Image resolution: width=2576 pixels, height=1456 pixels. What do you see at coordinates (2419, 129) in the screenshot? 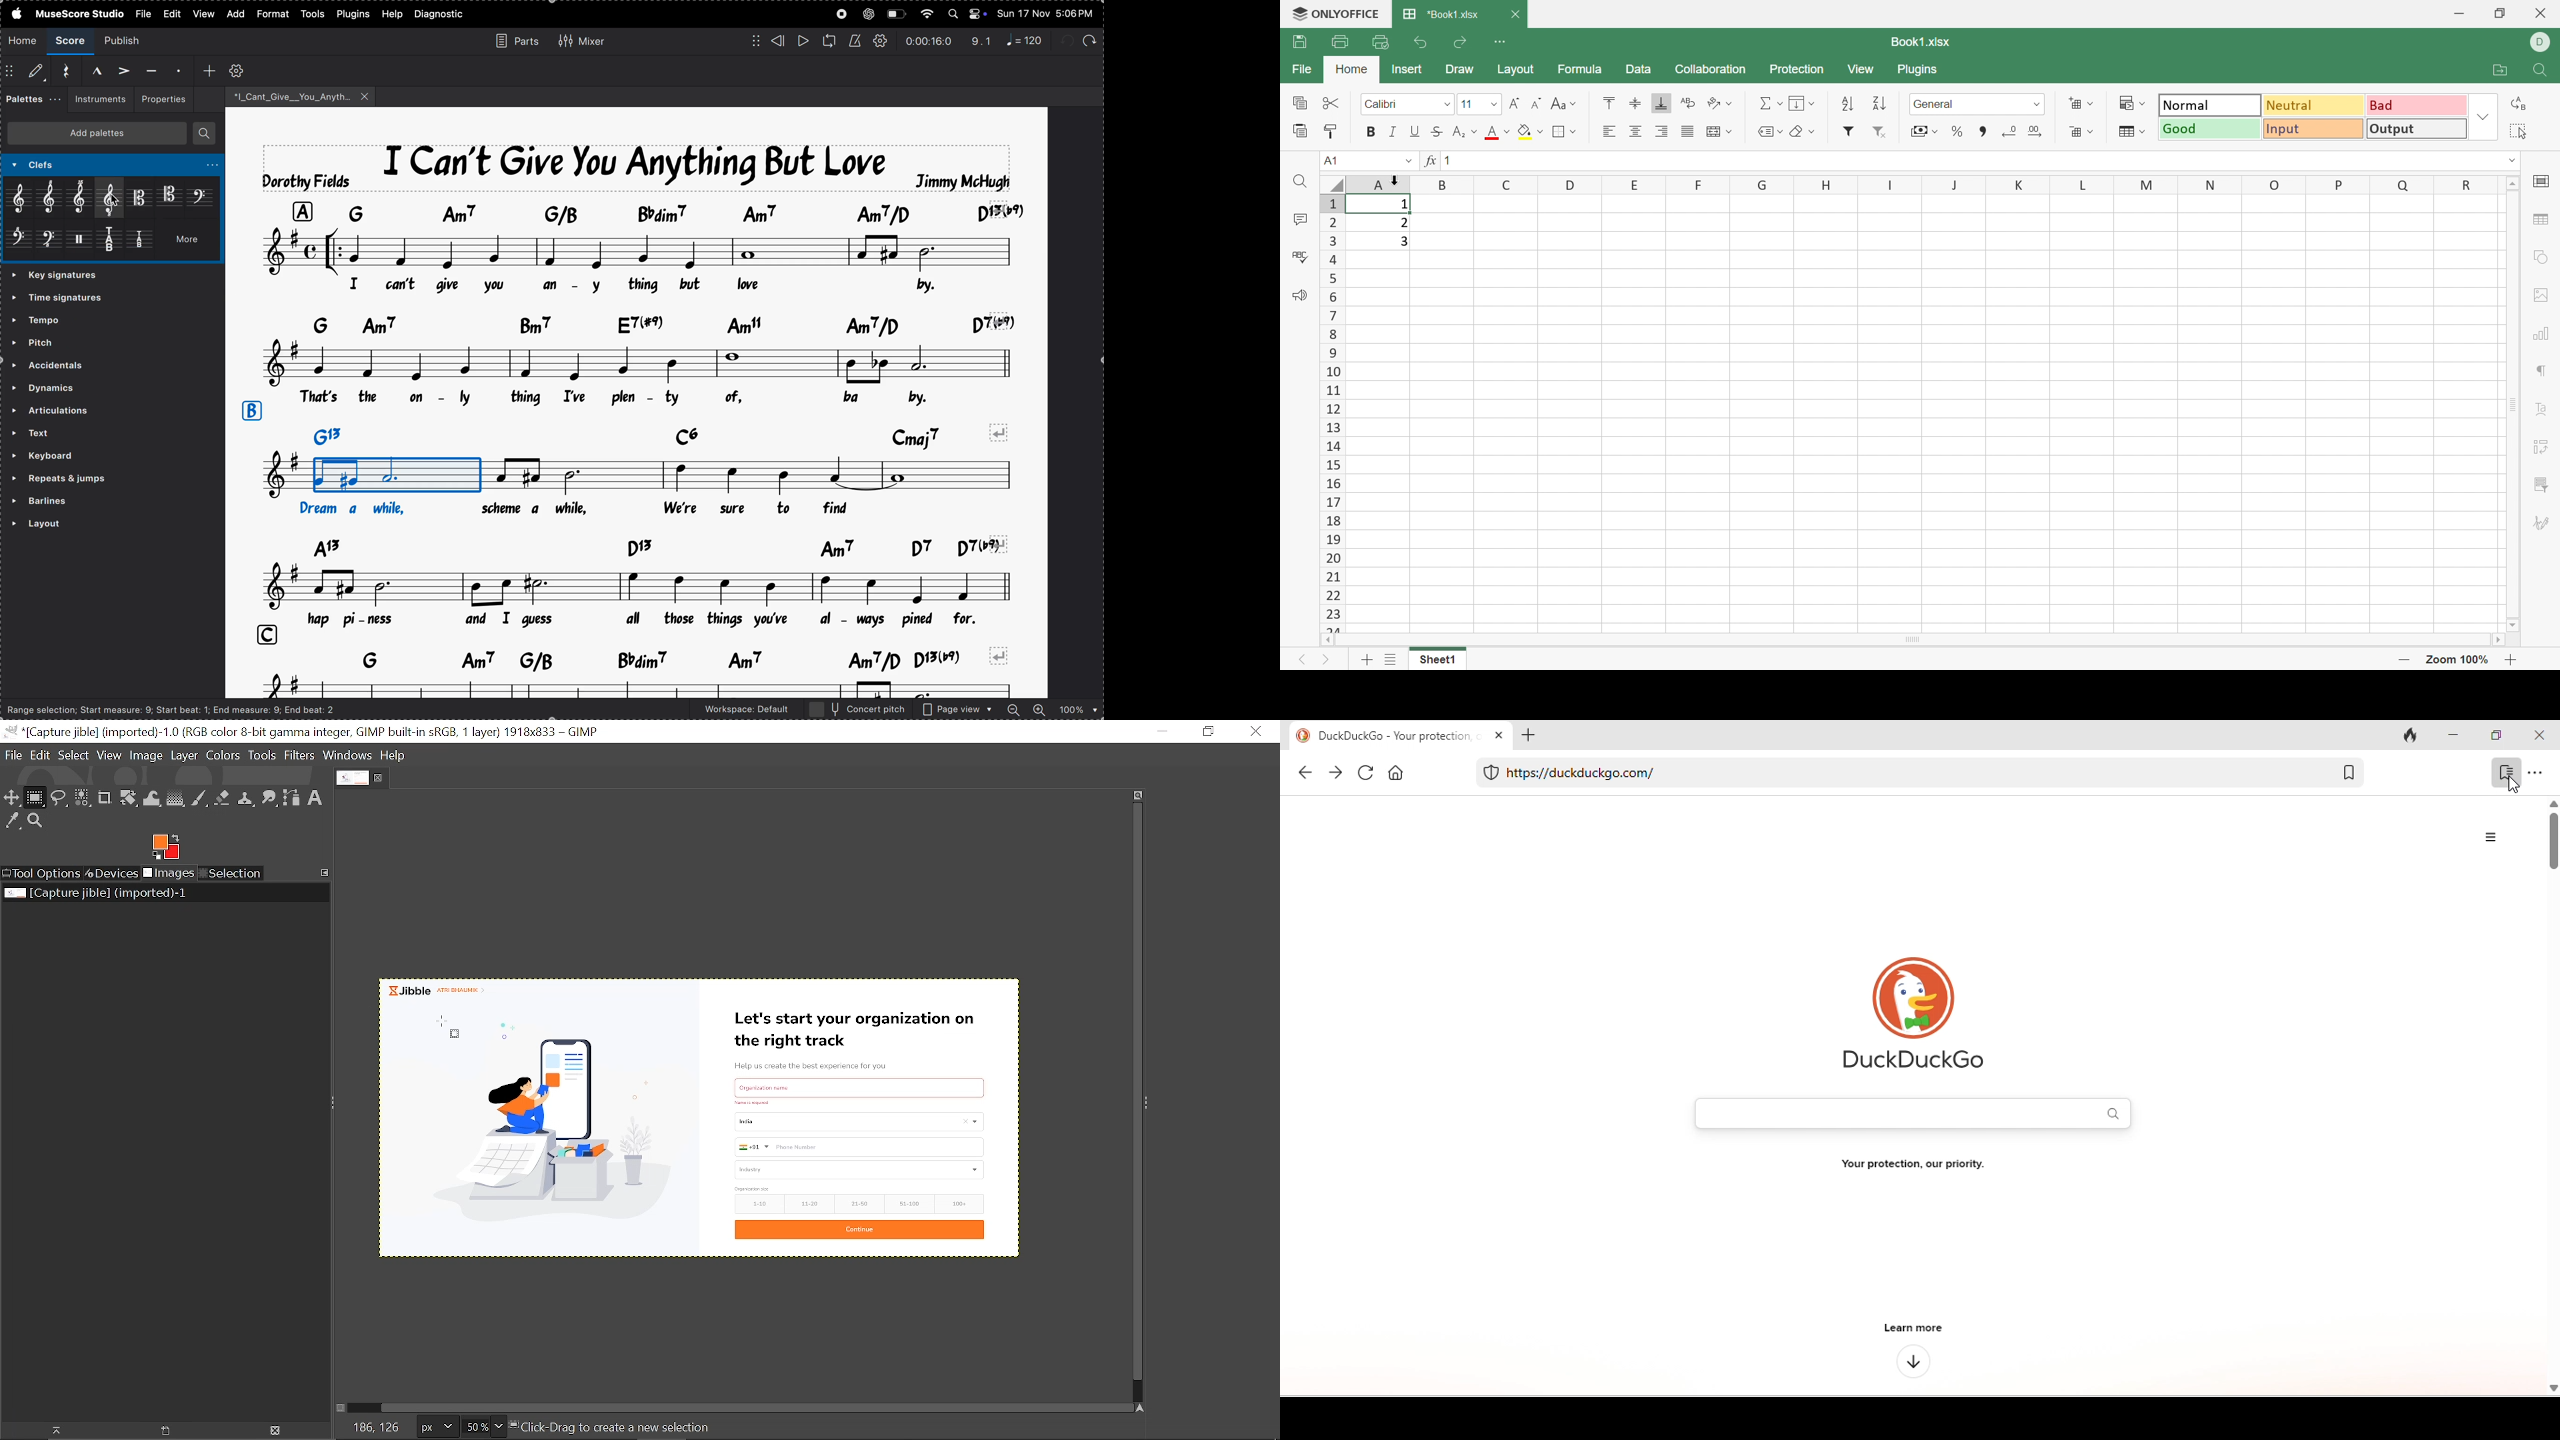
I see `Output` at bounding box center [2419, 129].